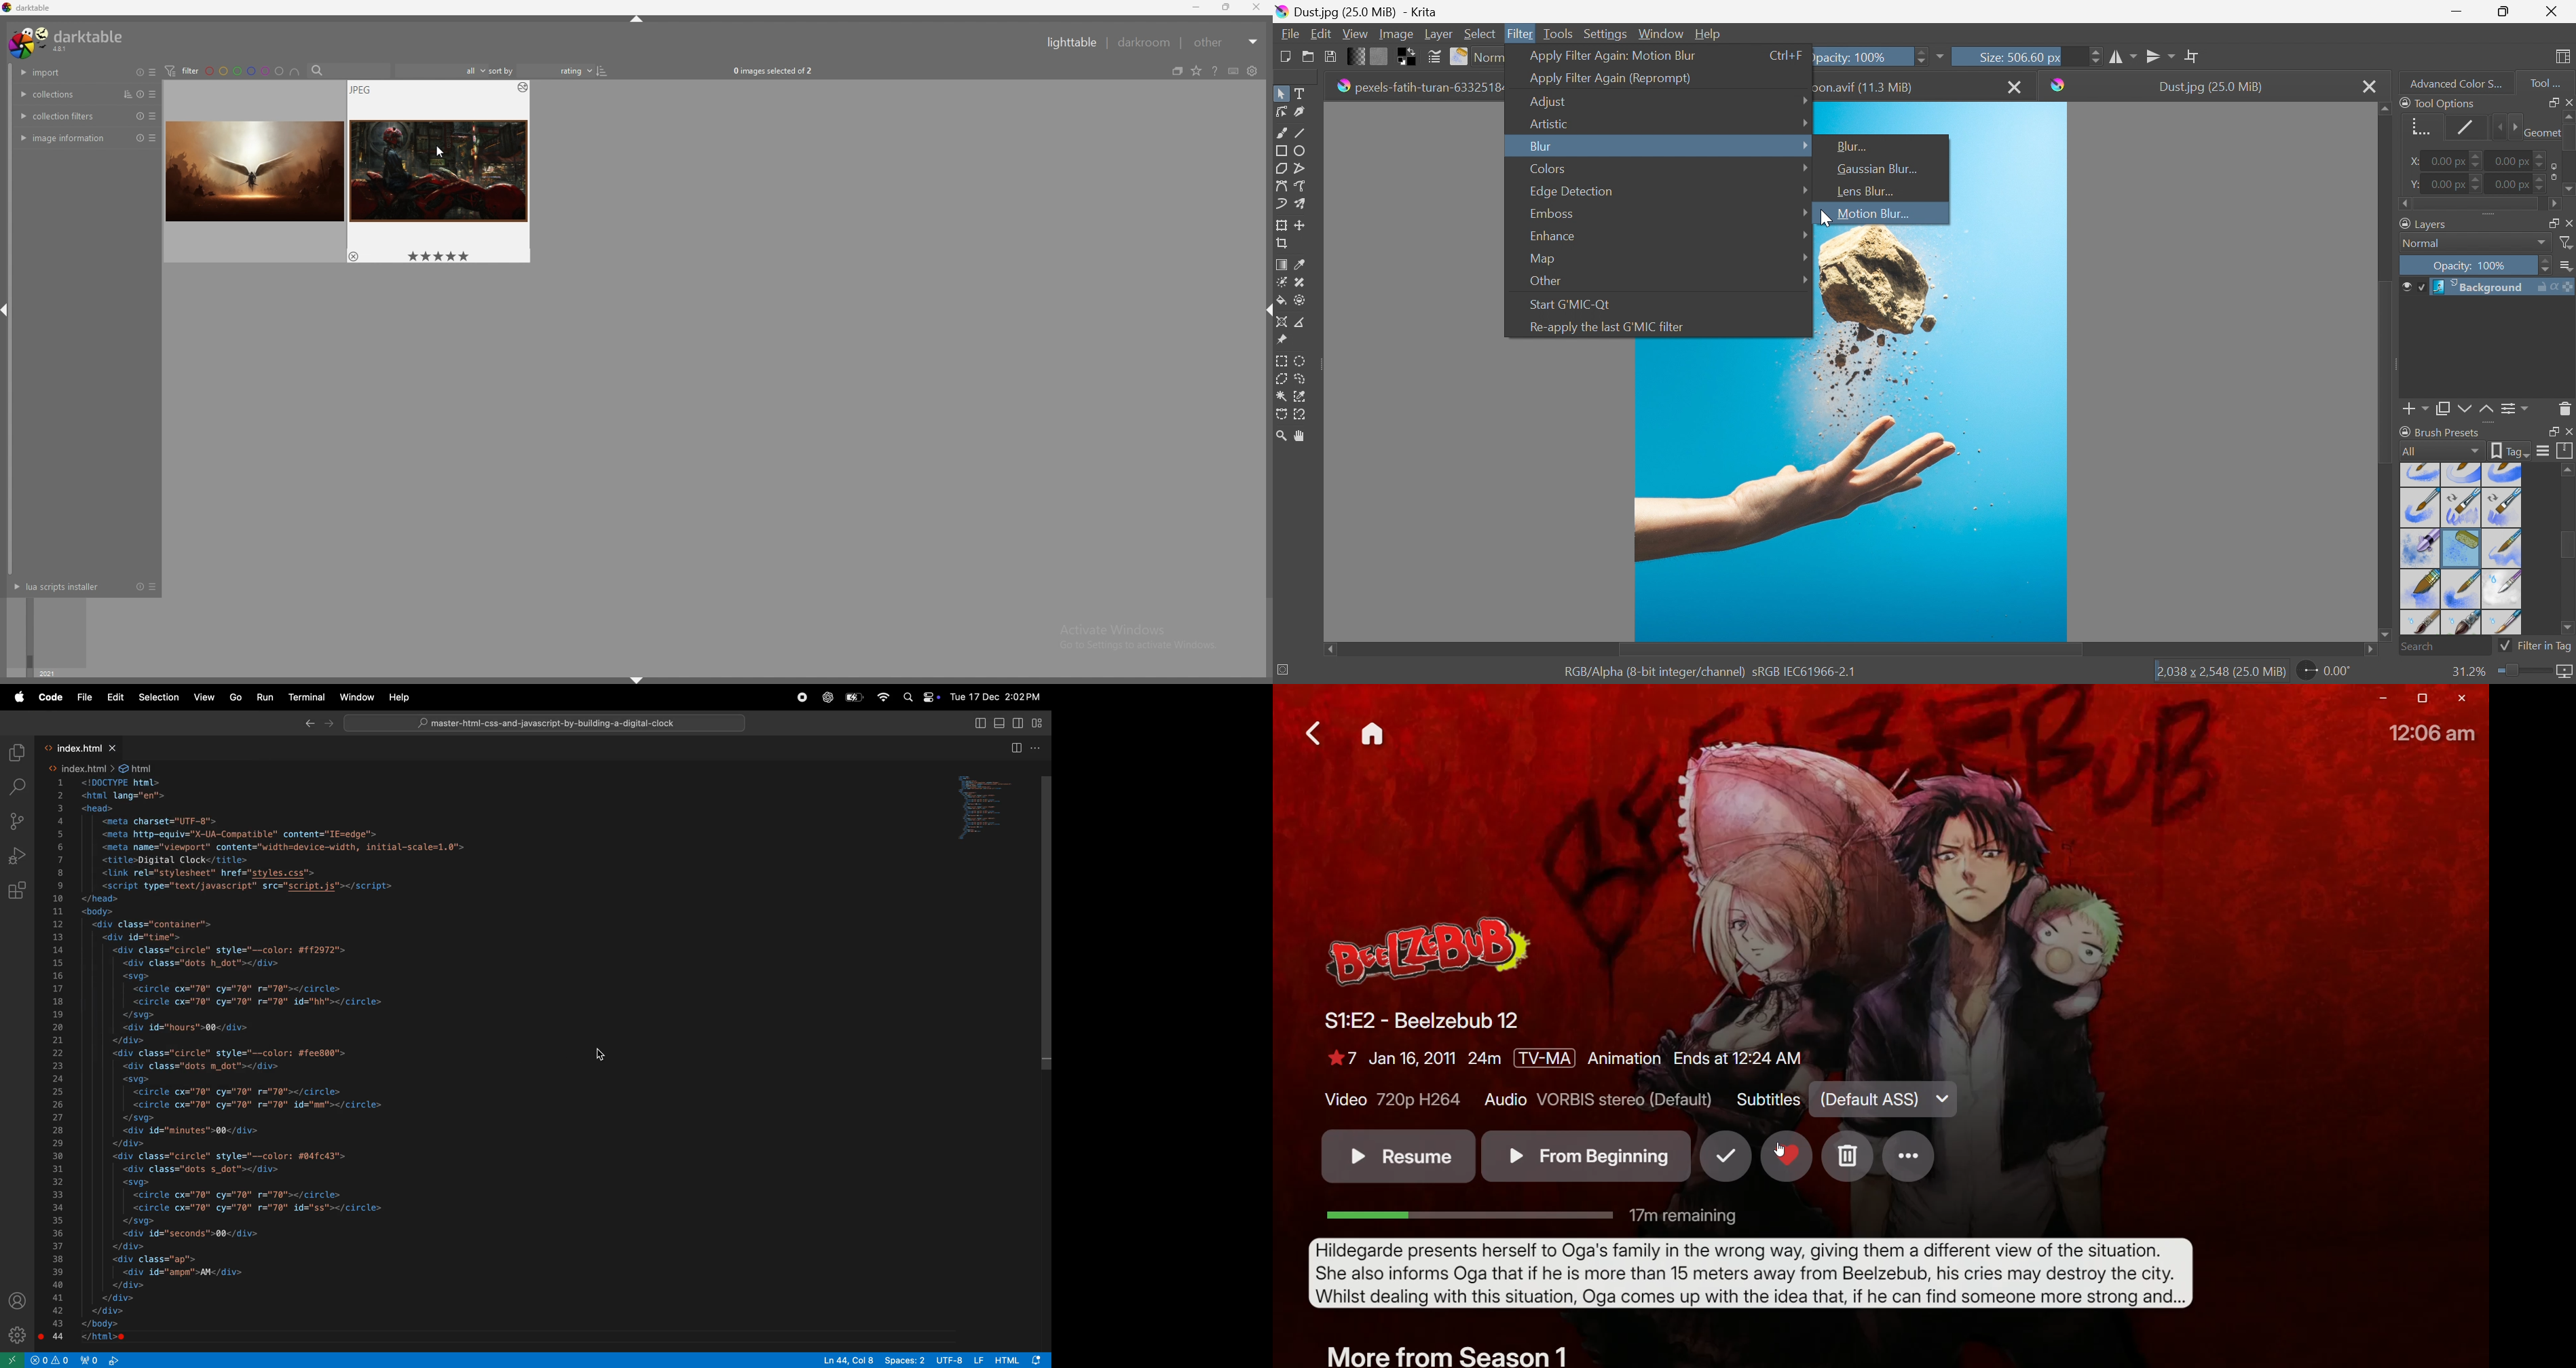 The image size is (2576, 1372). I want to click on Assistant tool, so click(1281, 320).